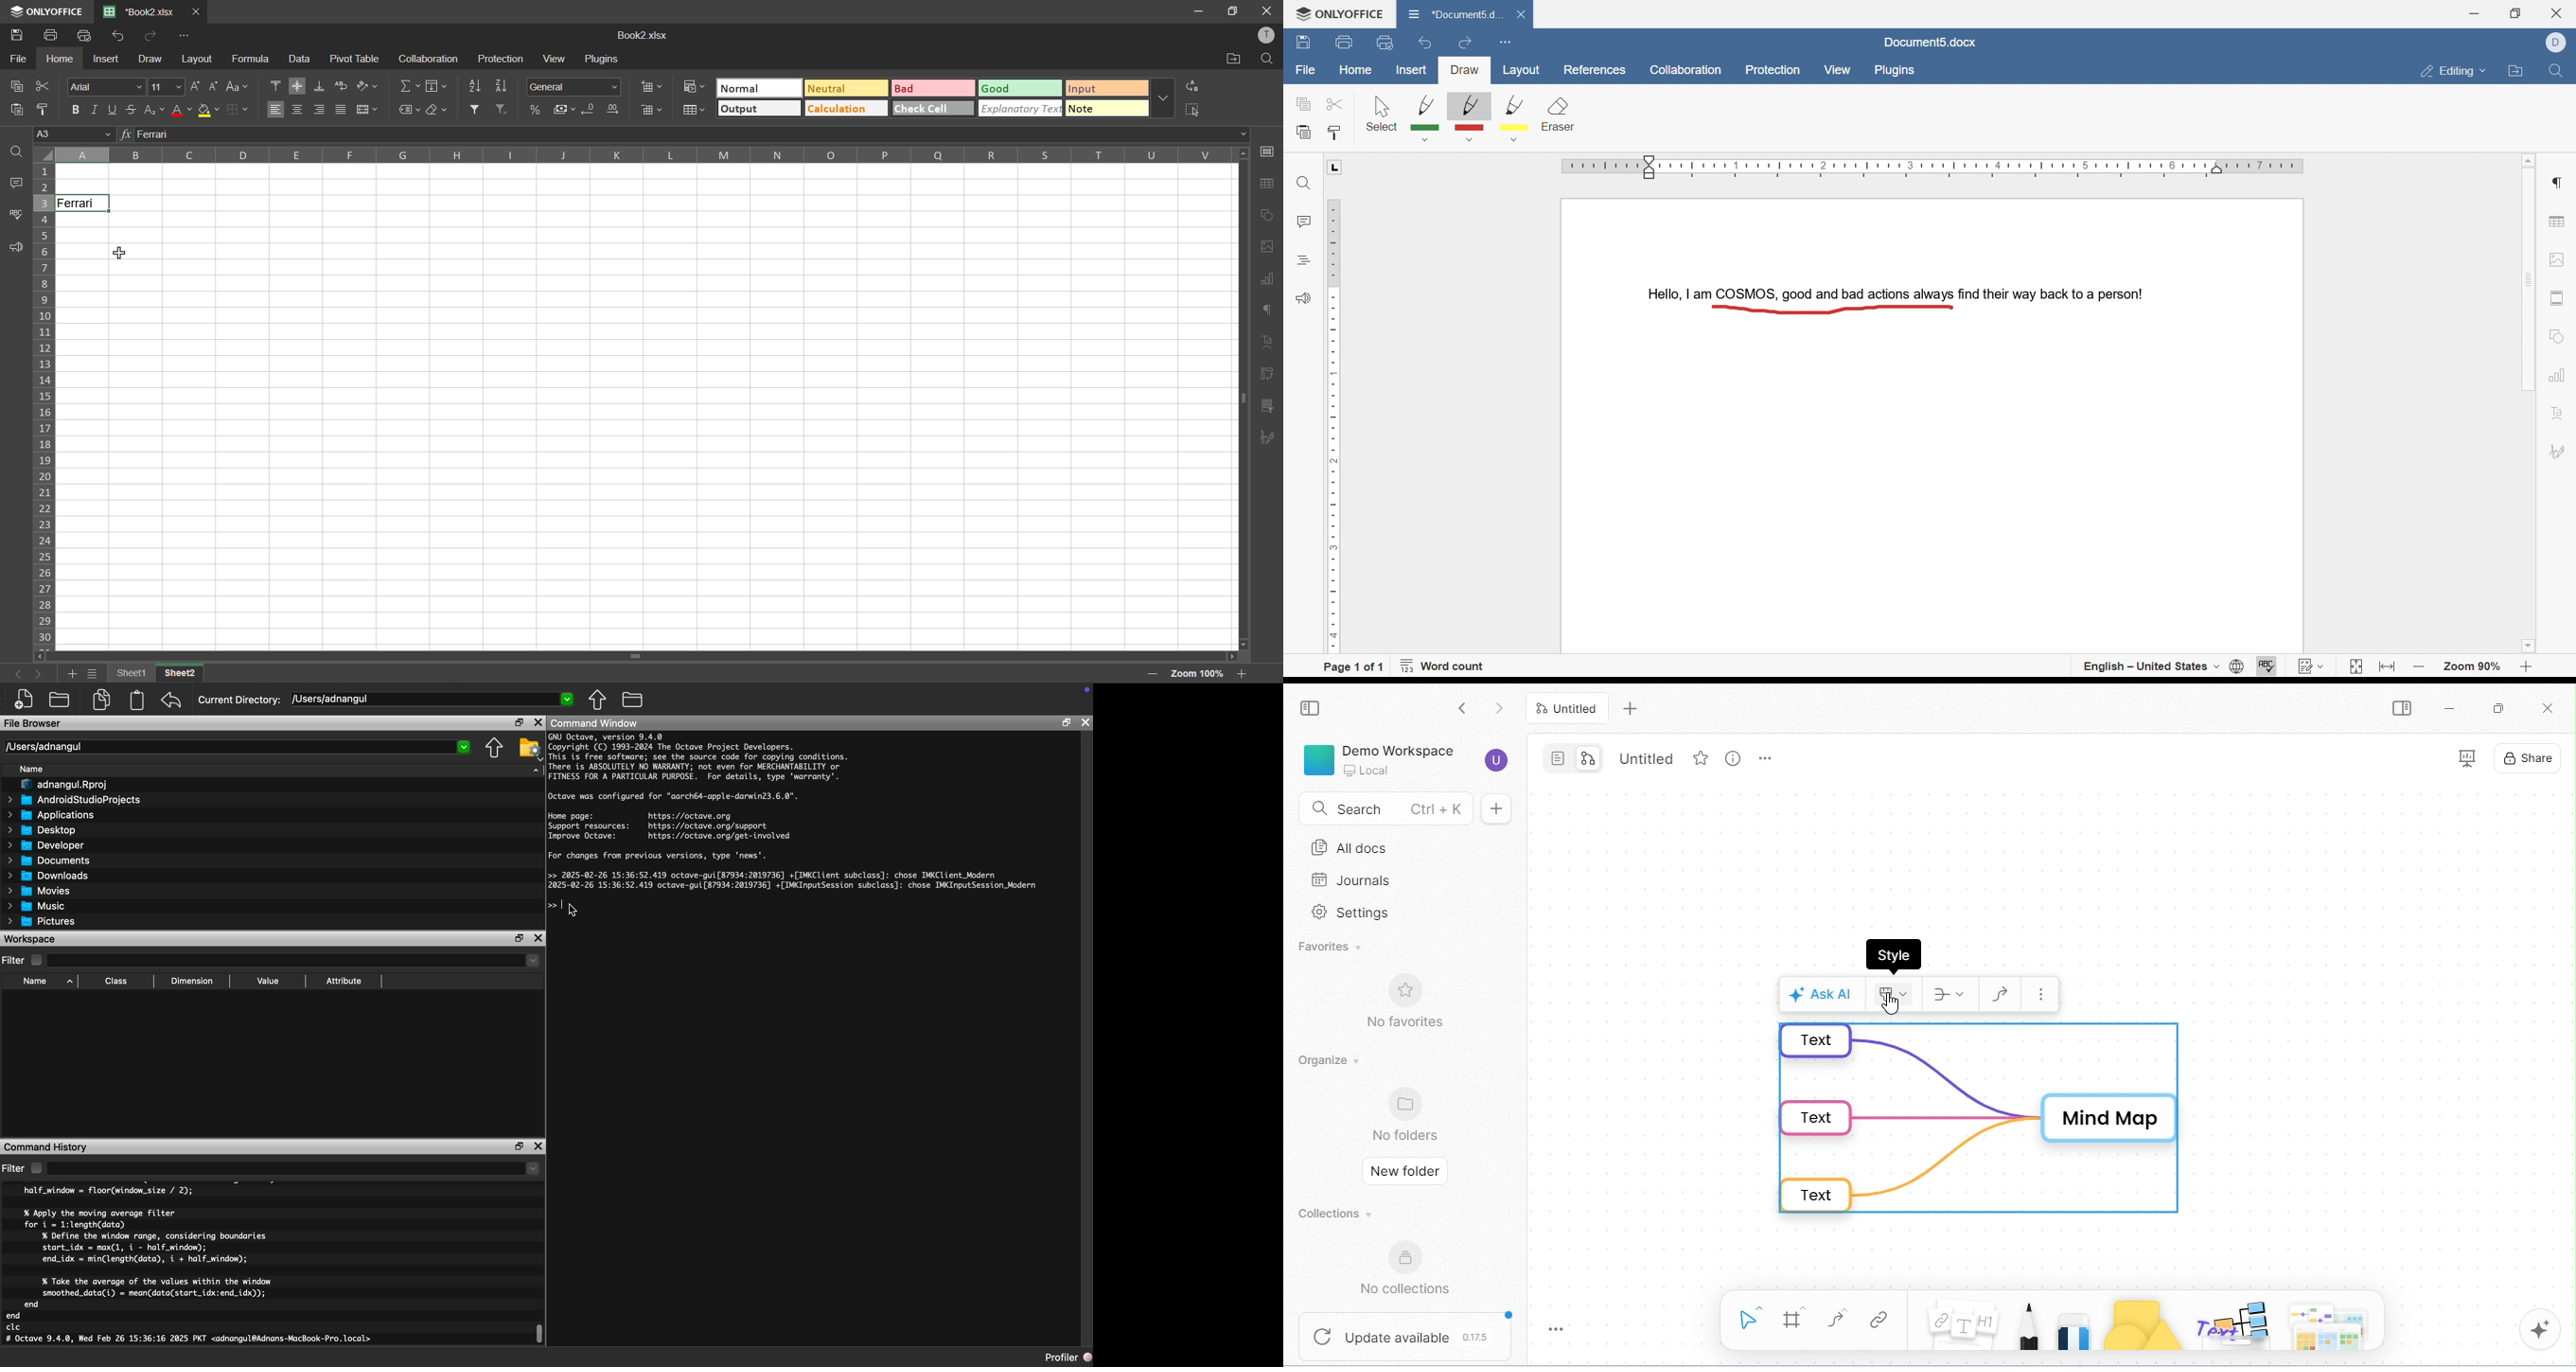  I want to click on more, so click(2042, 995).